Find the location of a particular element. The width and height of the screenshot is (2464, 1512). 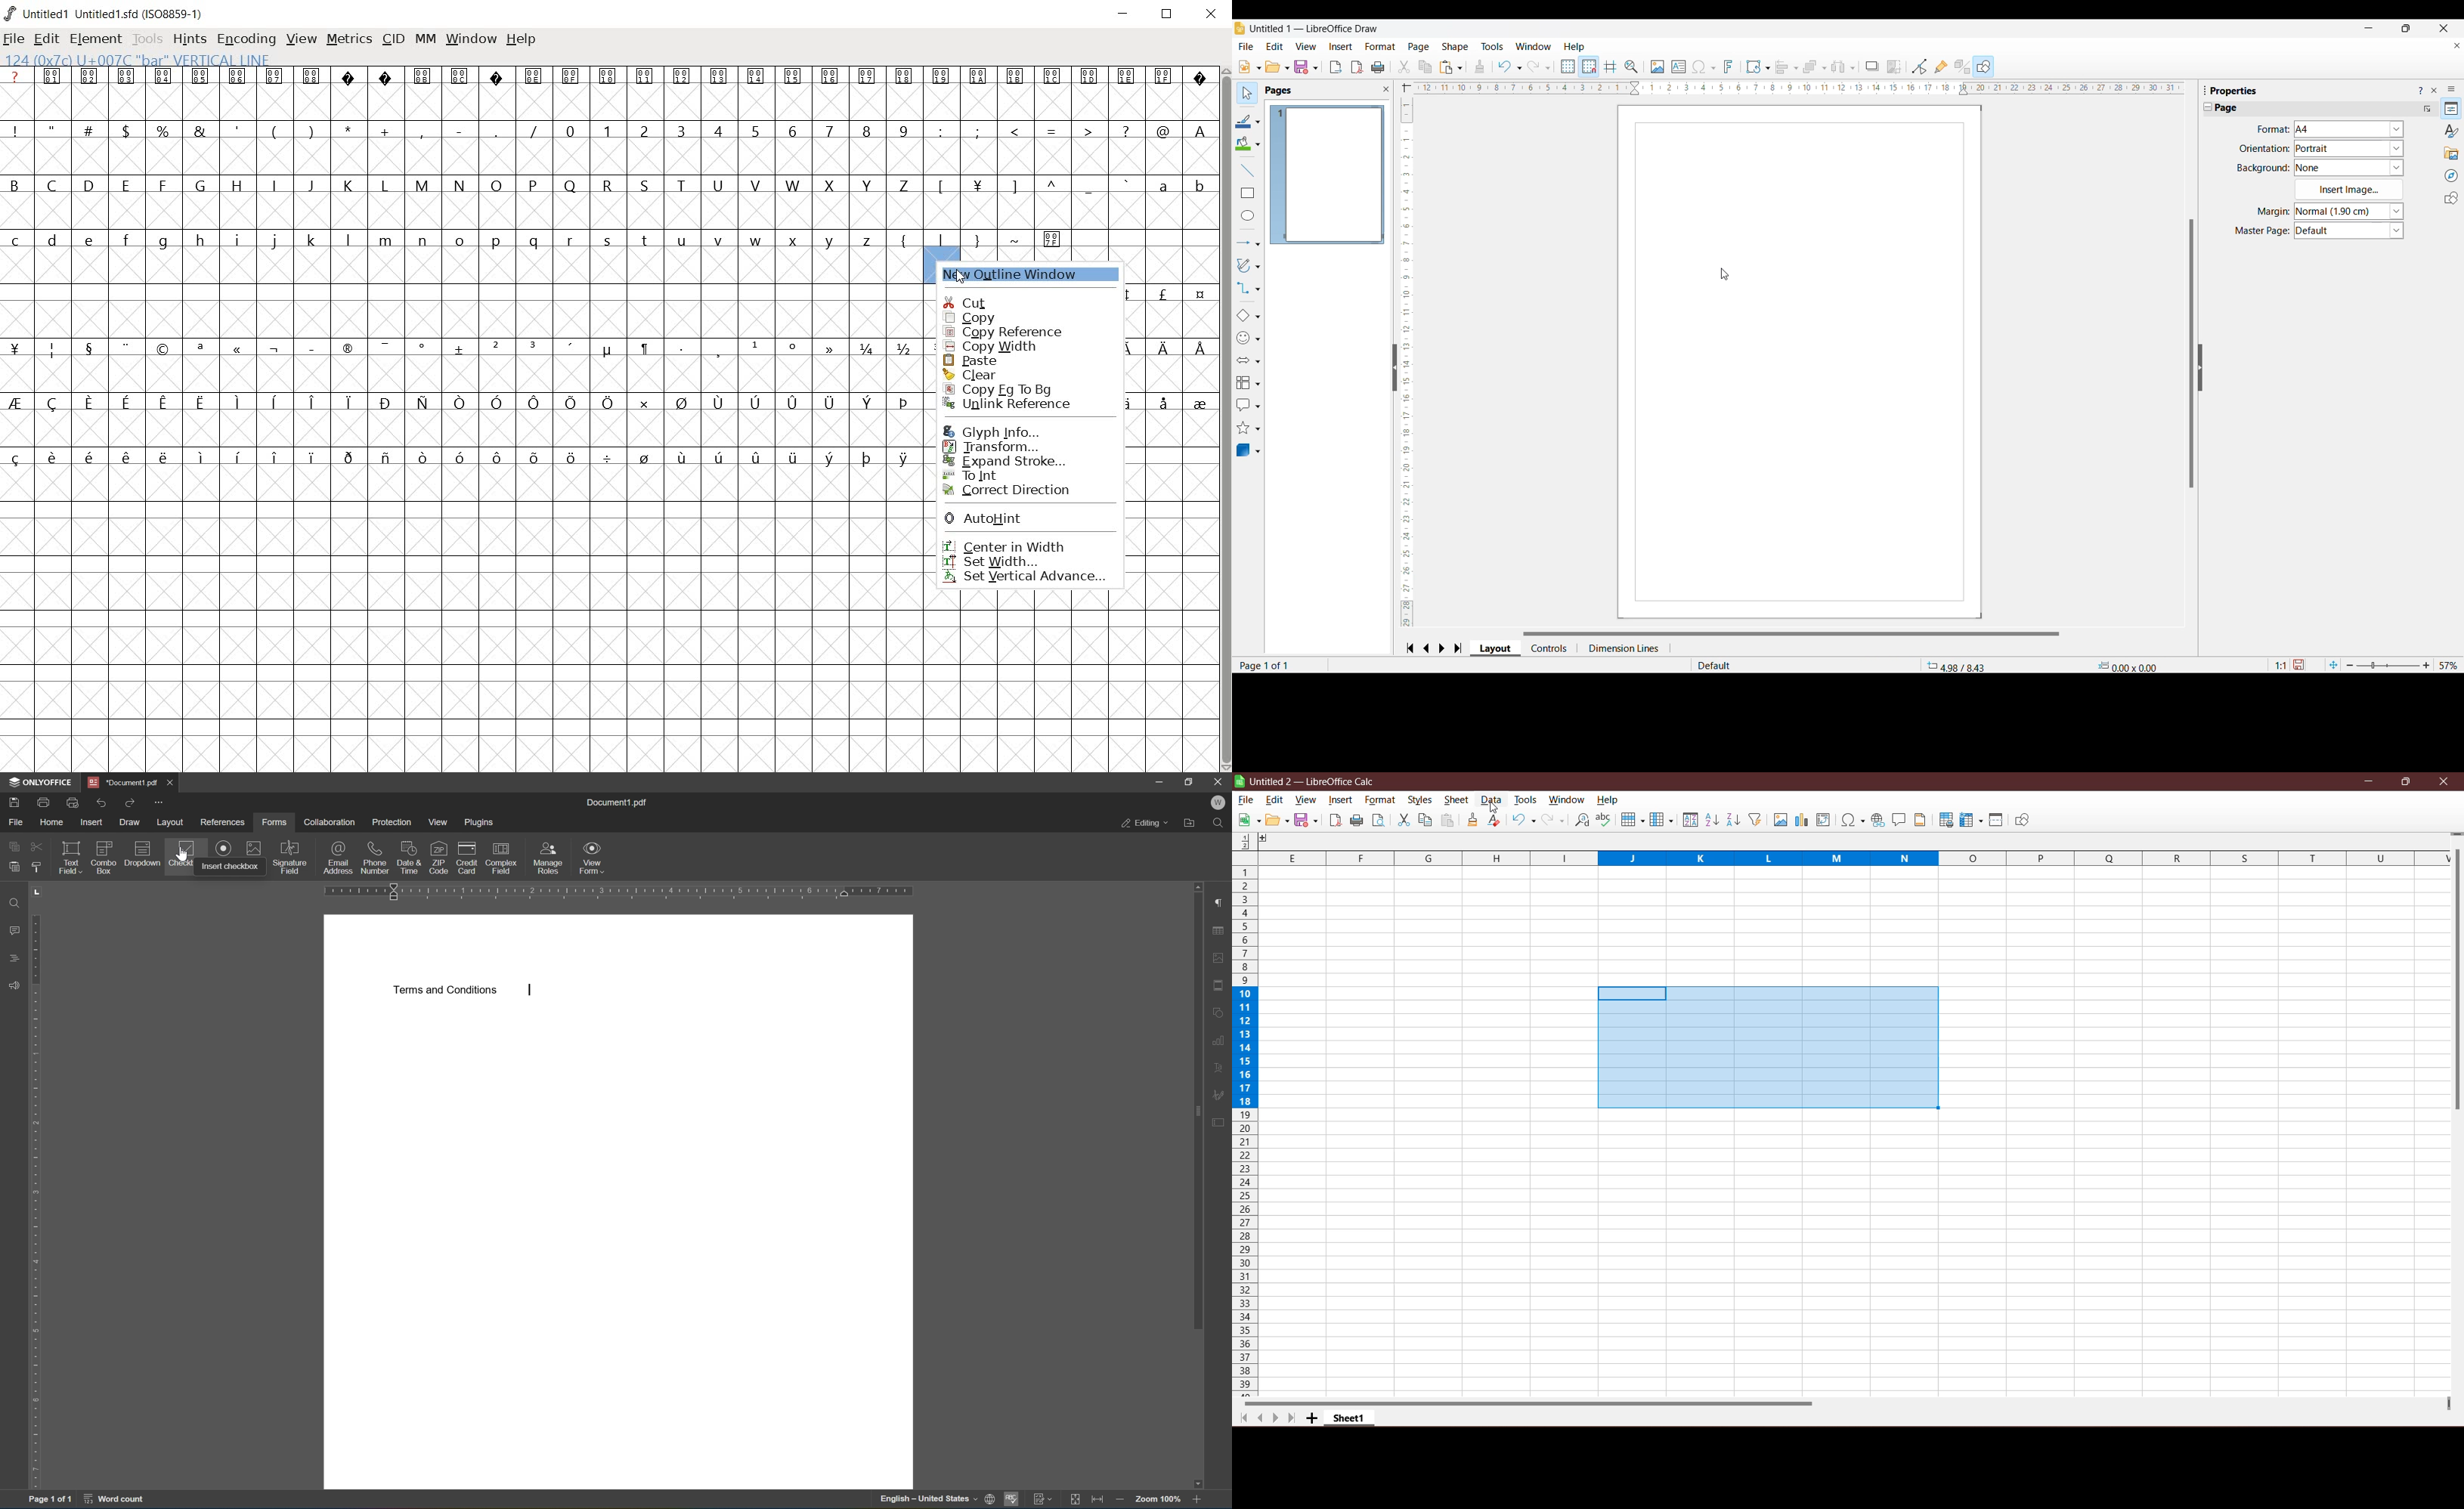

zoom in is located at coordinates (1198, 1501).